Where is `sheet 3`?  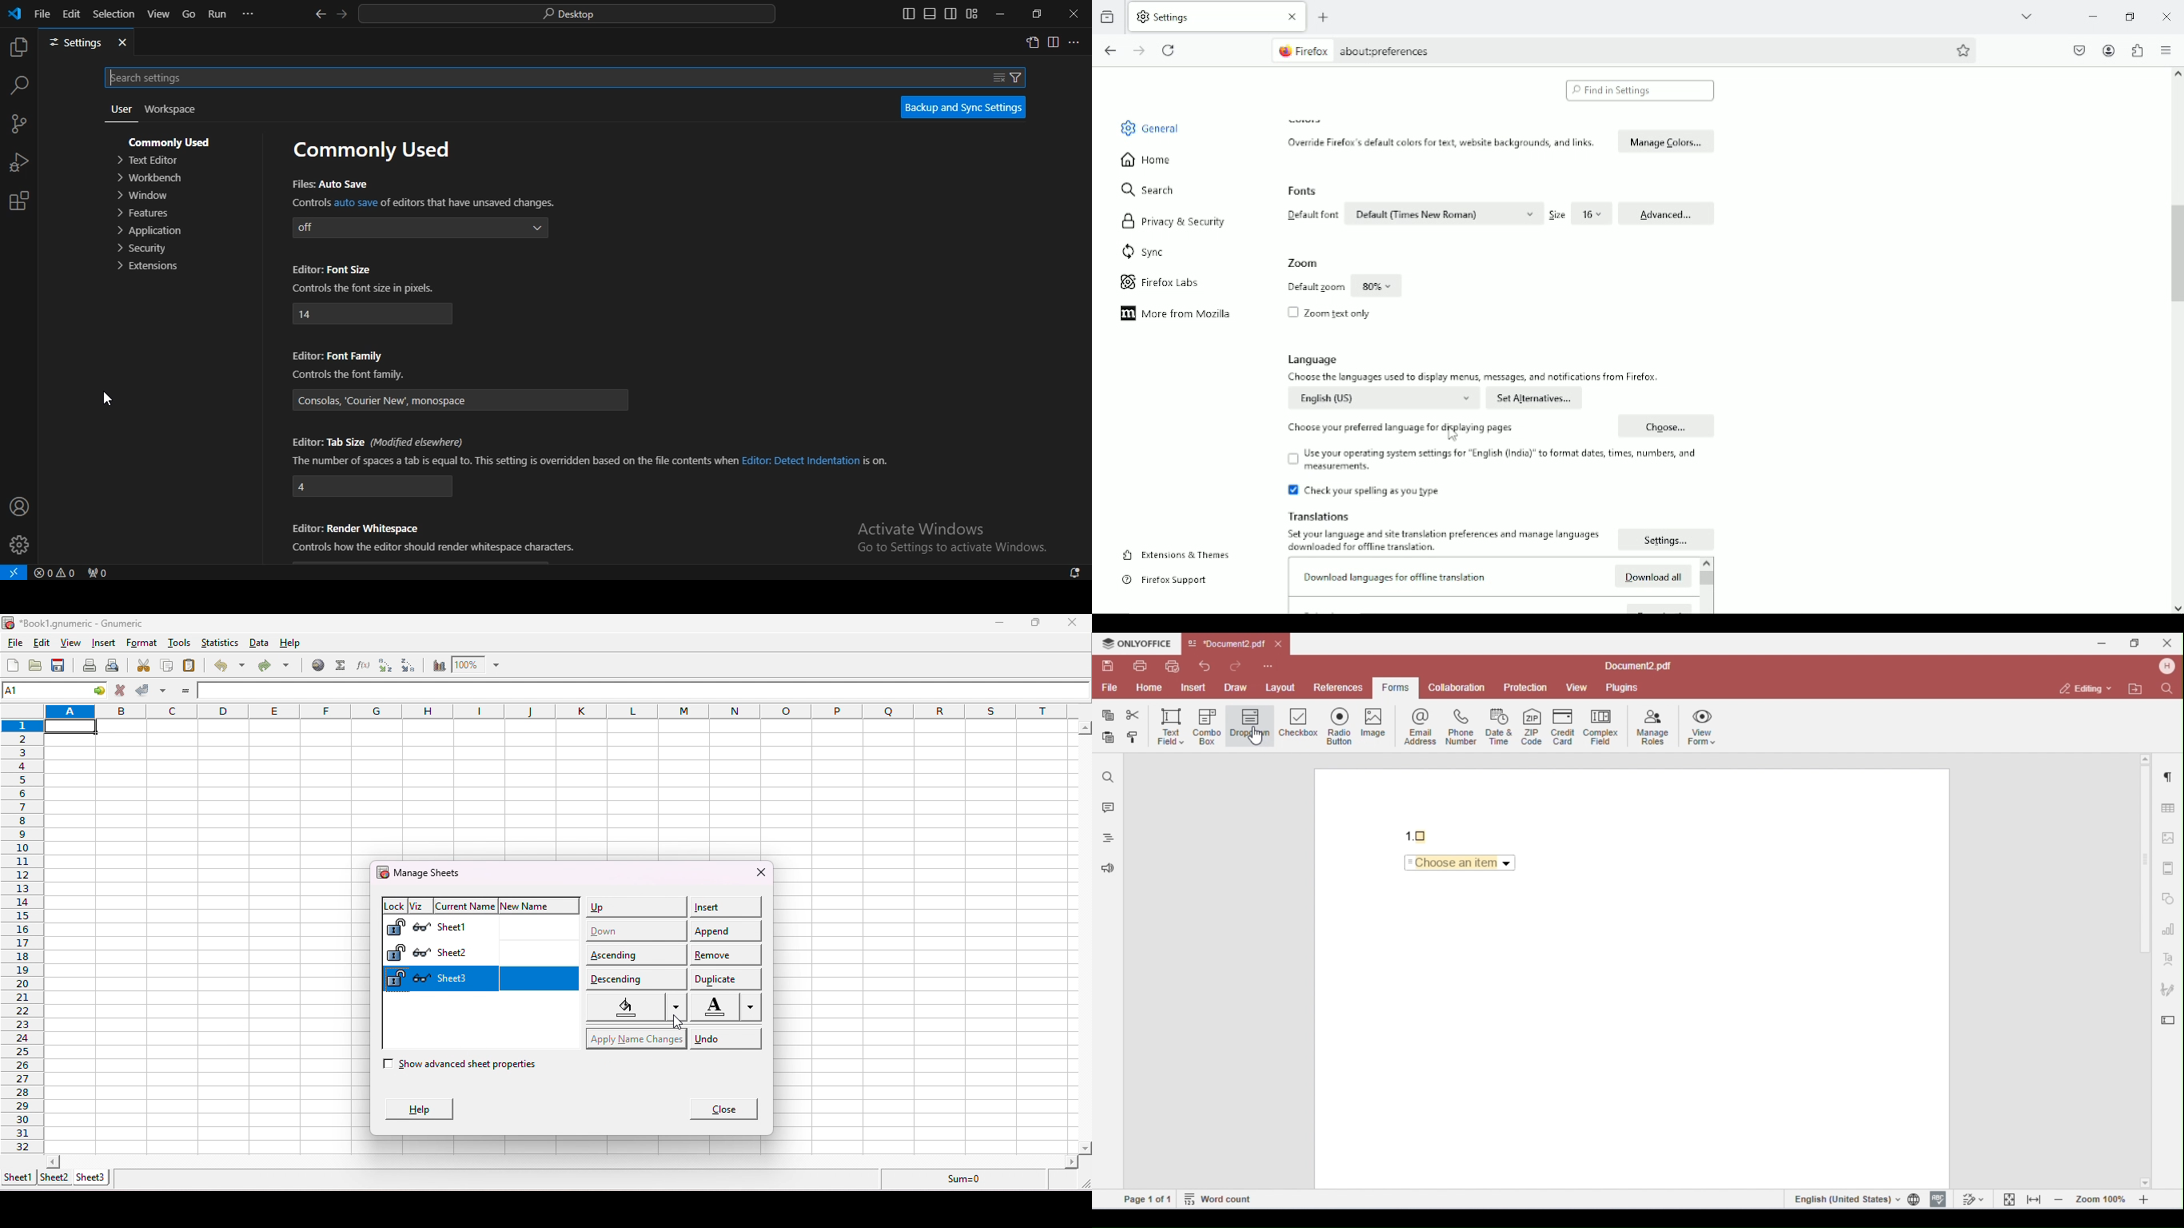 sheet 3 is located at coordinates (94, 1178).